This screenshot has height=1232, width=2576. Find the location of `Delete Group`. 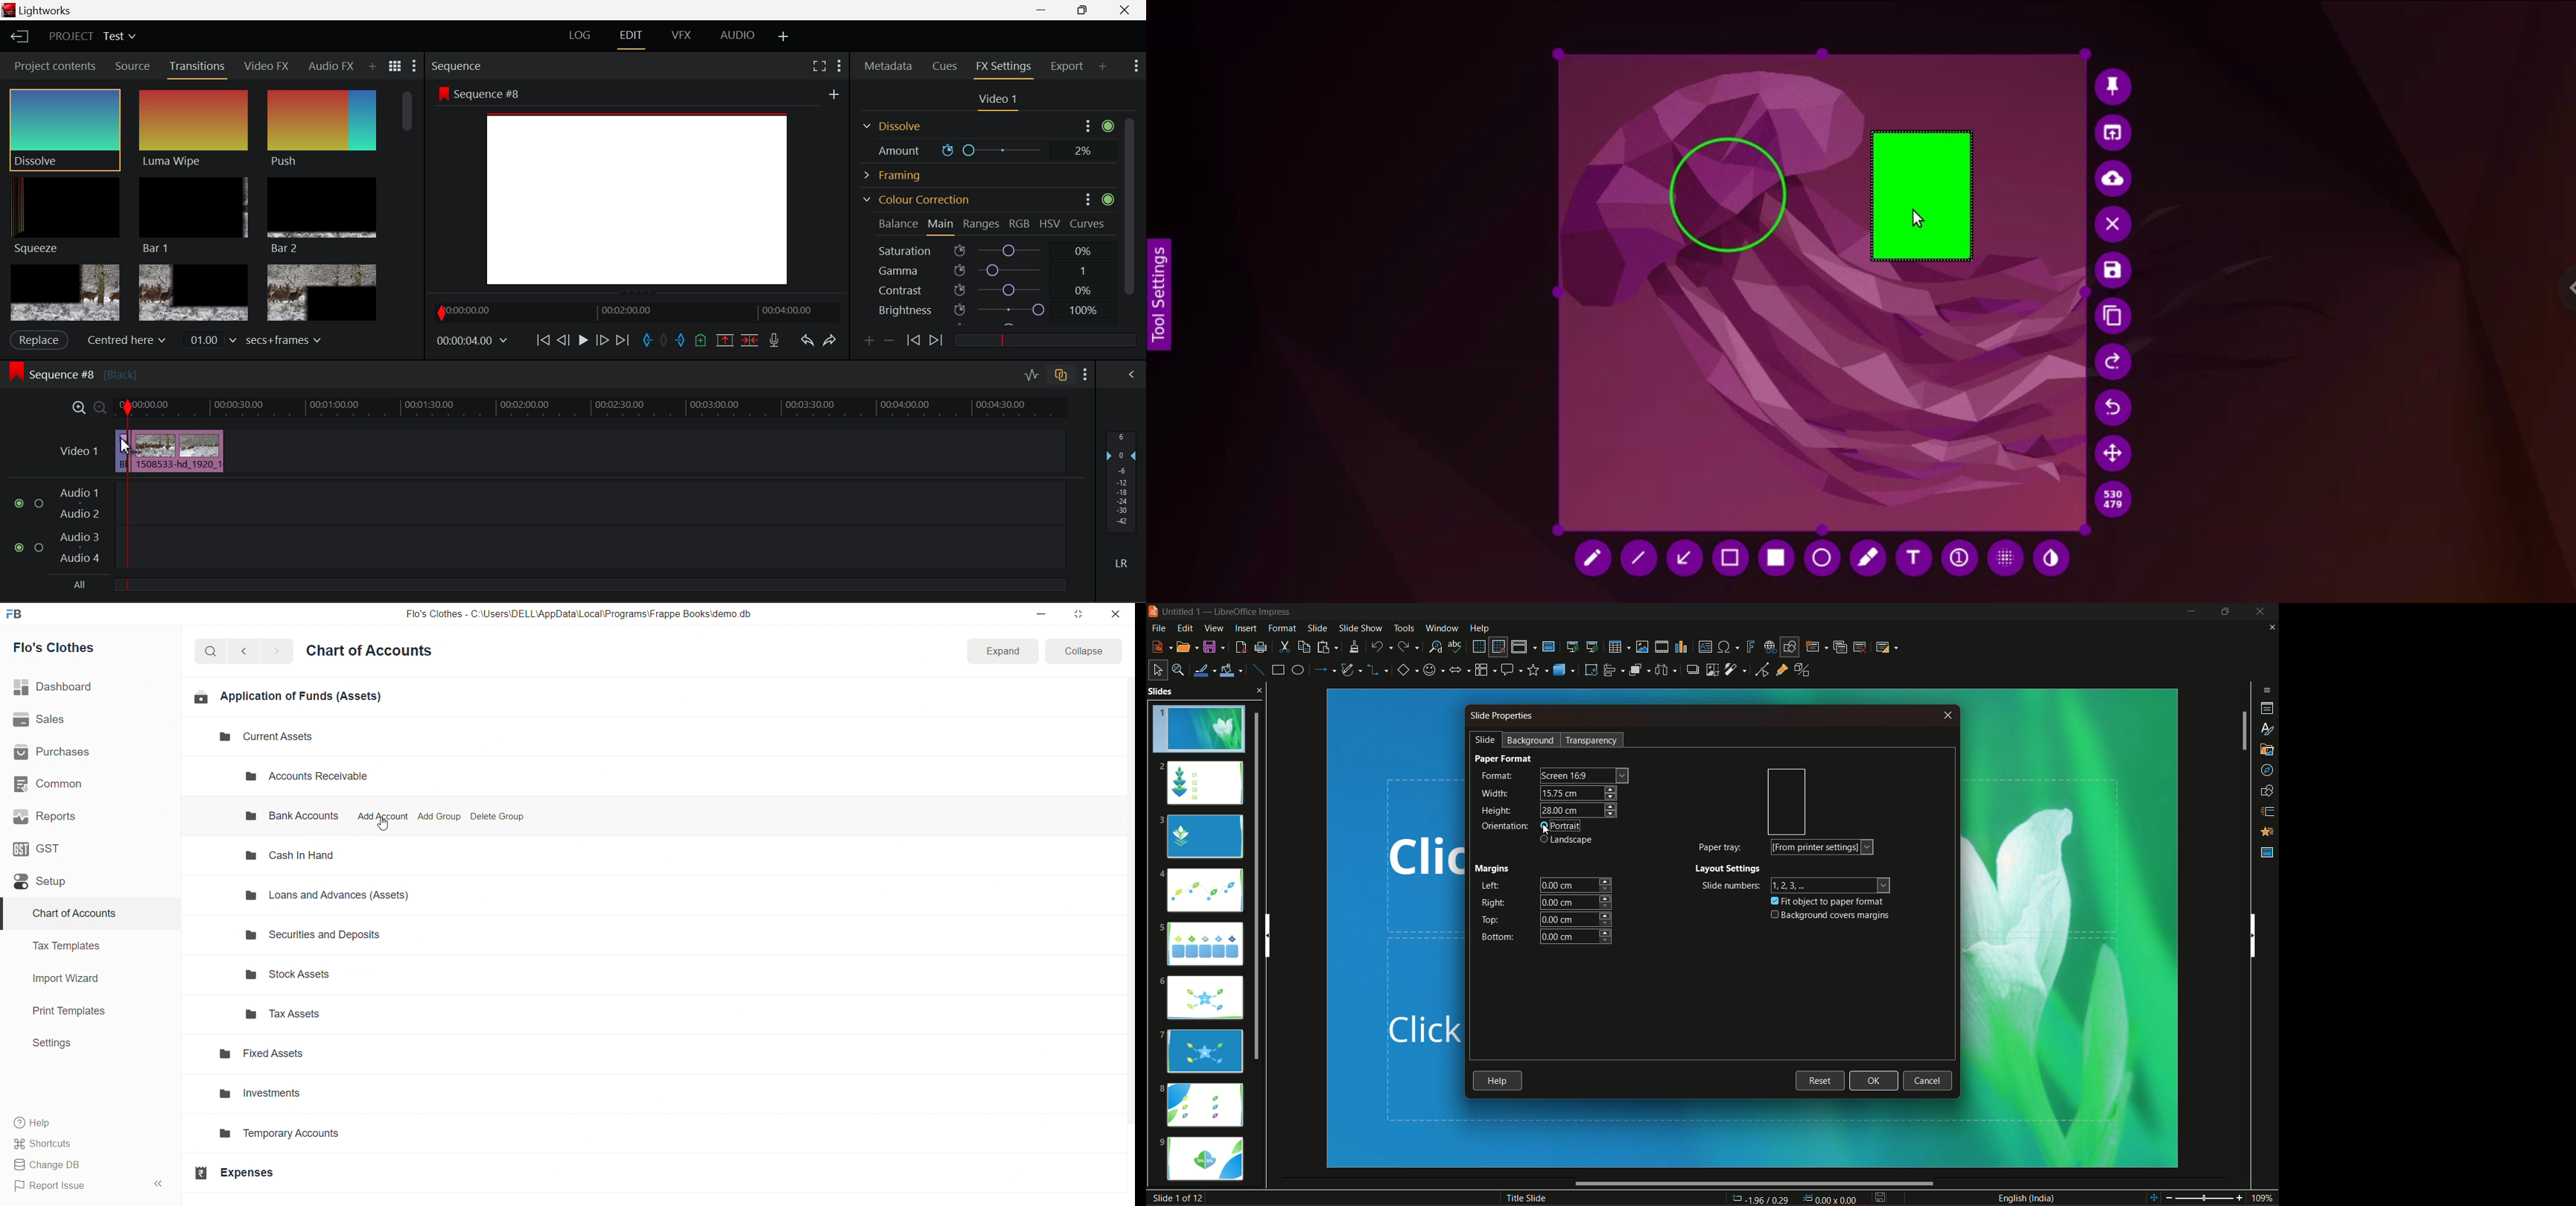

Delete Group is located at coordinates (498, 816).